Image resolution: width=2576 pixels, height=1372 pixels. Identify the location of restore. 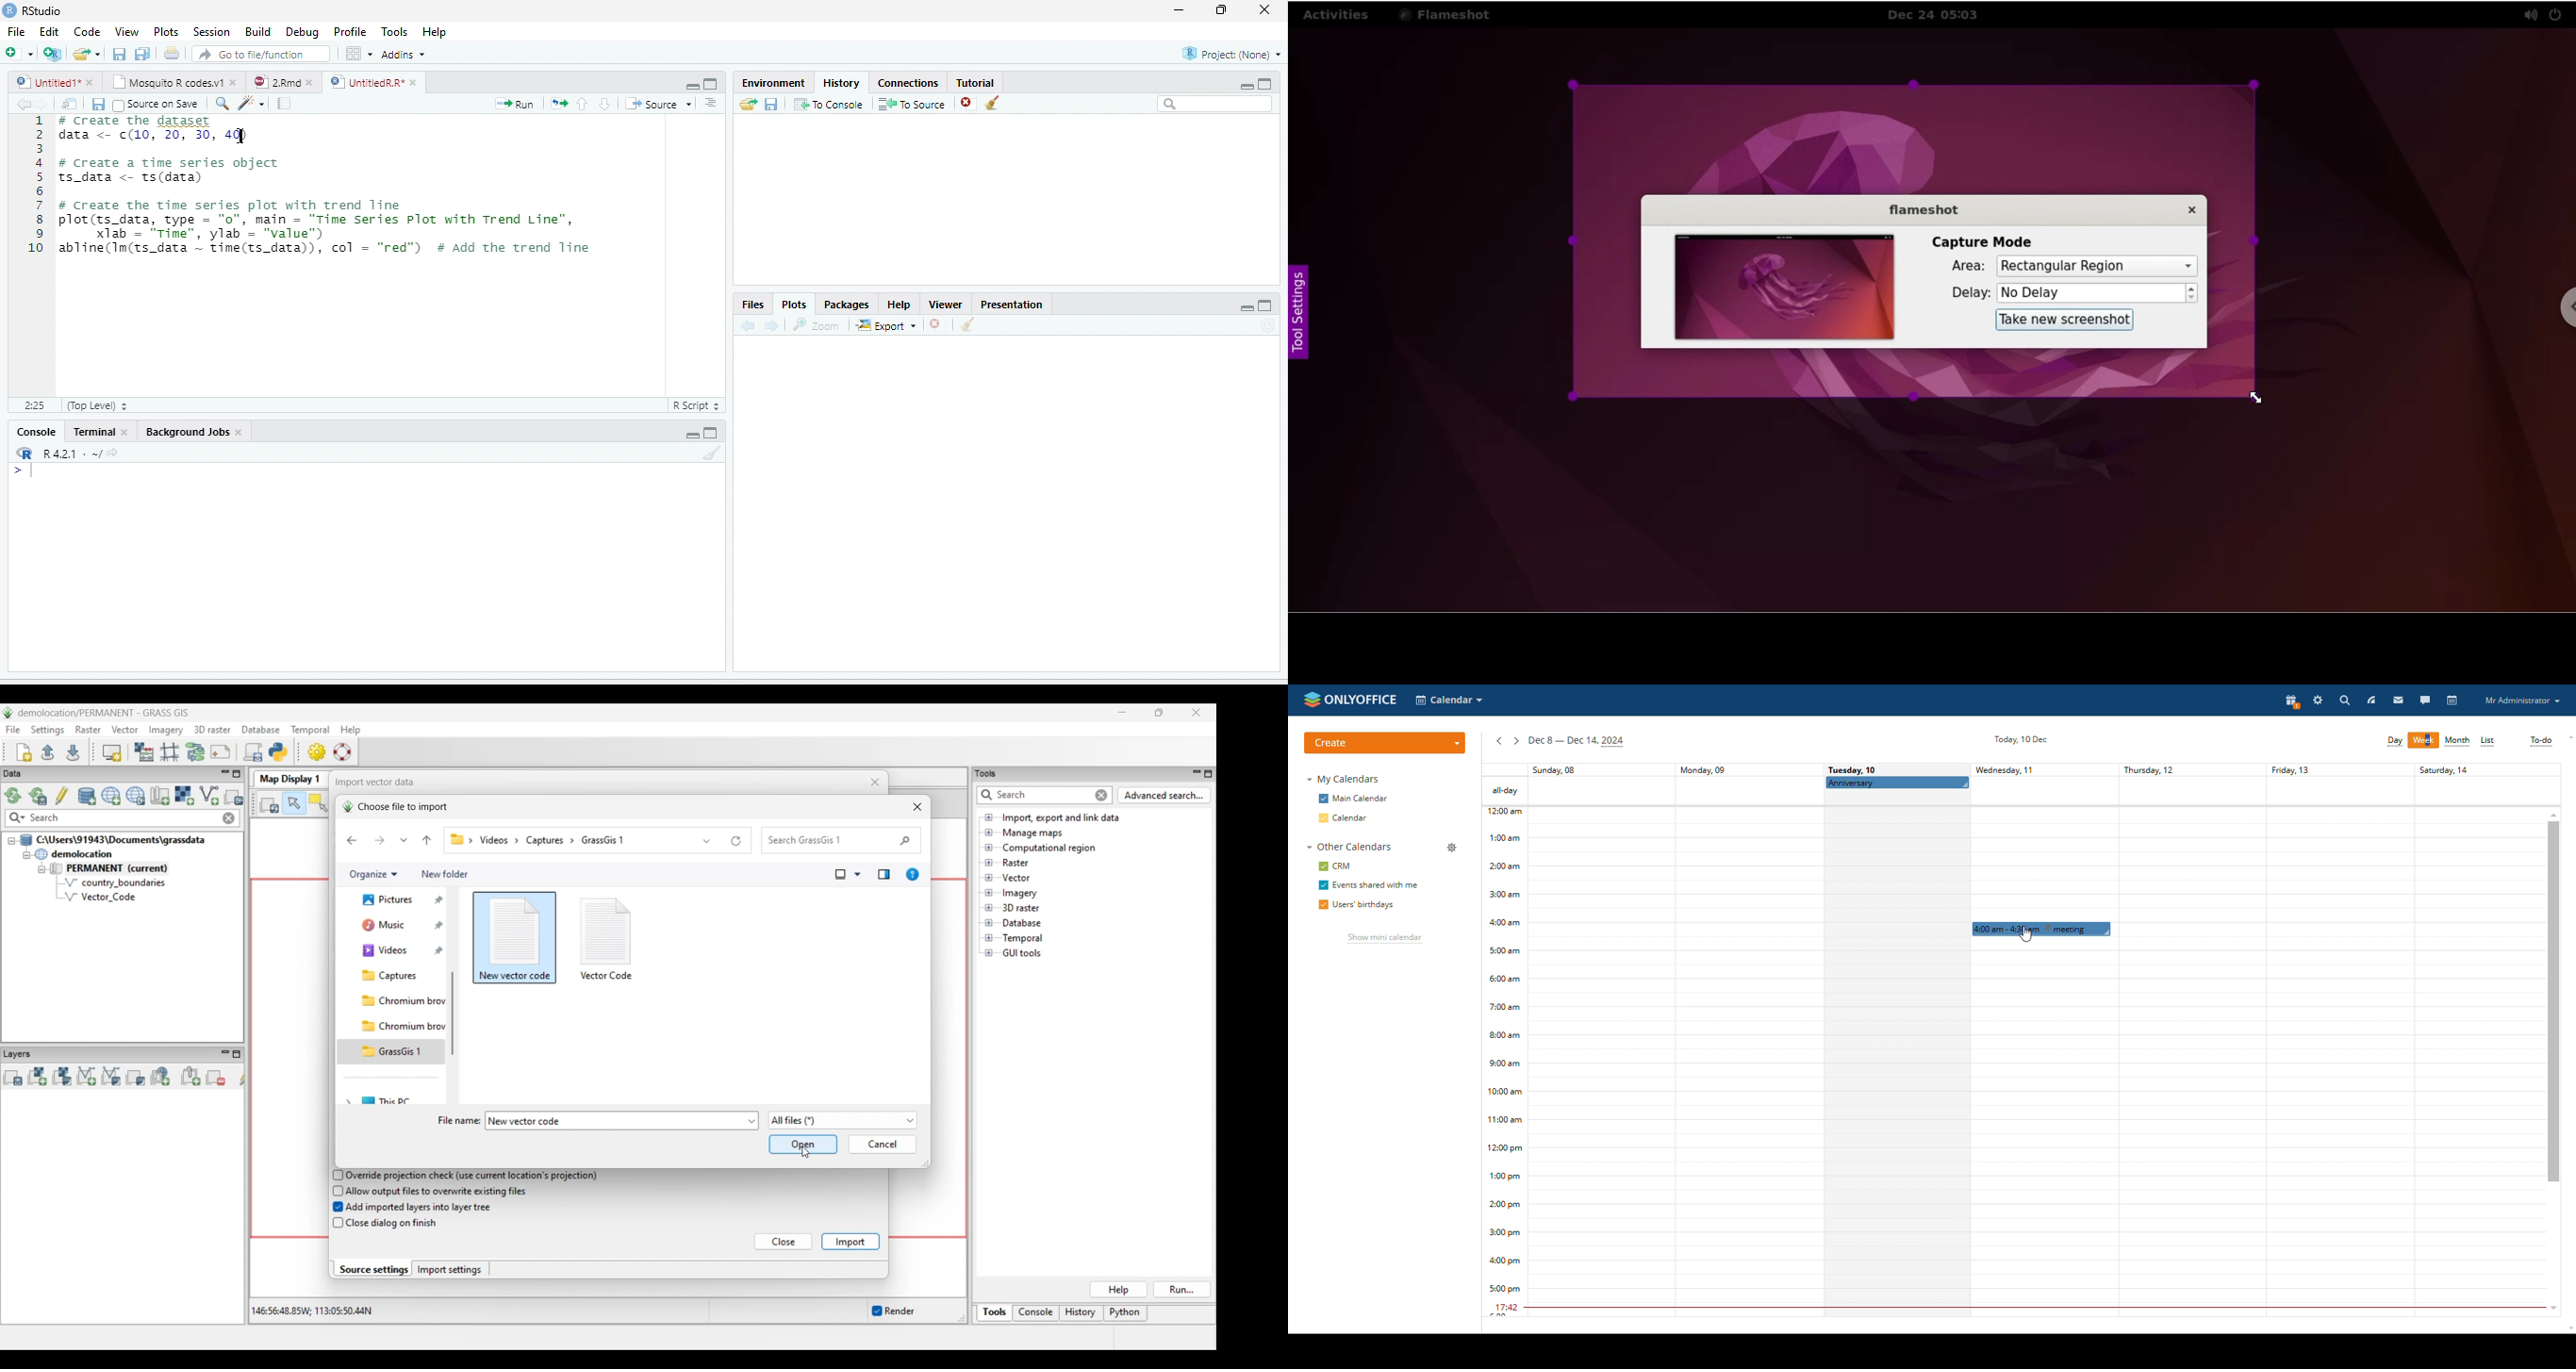
(1222, 10).